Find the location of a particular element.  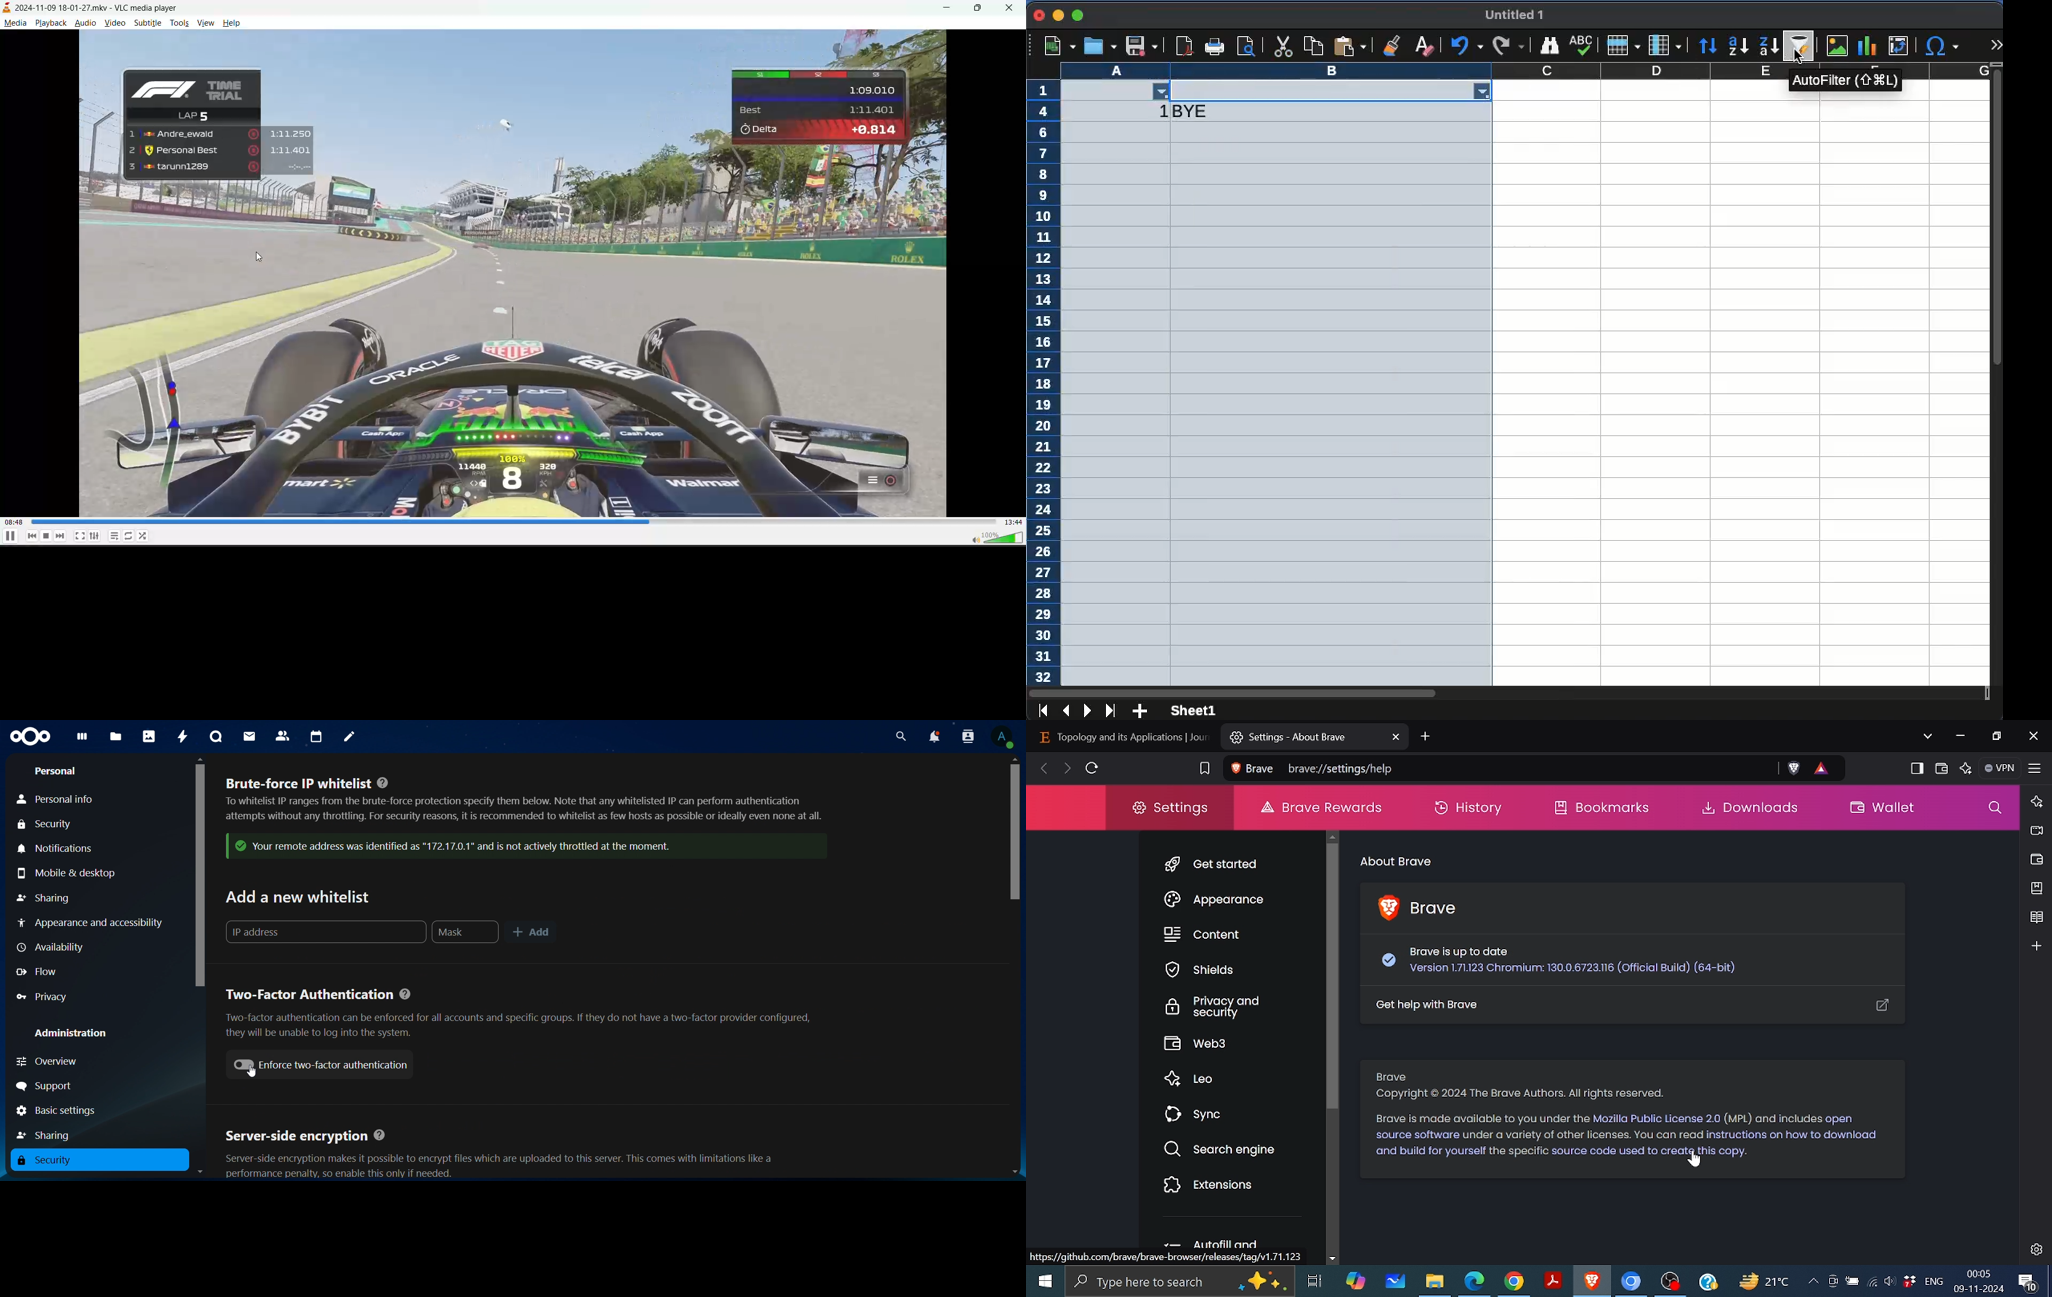

icon is located at coordinates (30, 737).